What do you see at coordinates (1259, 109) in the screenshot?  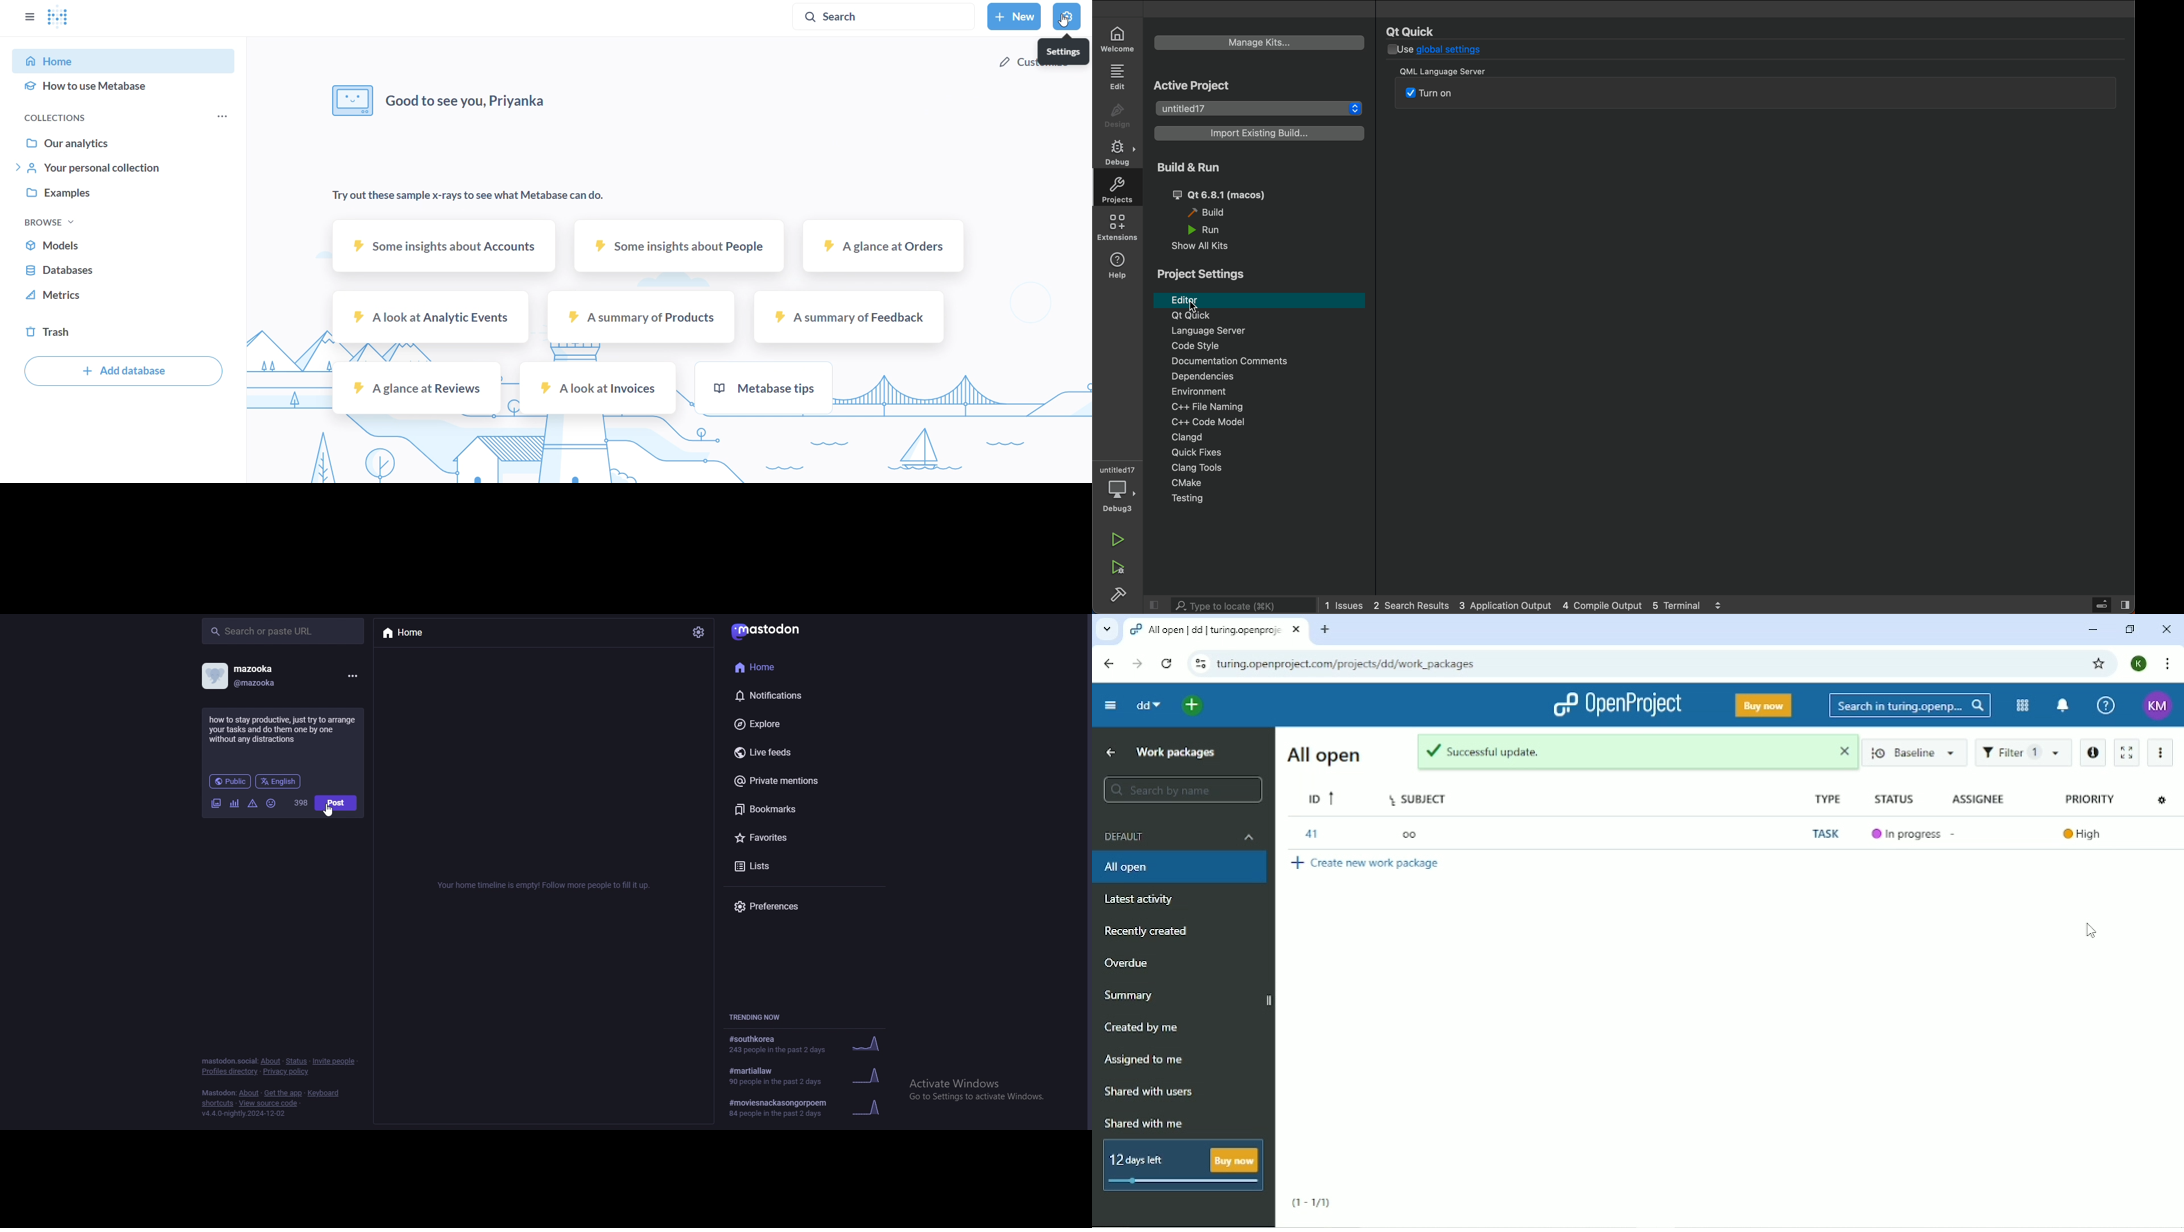 I see `projects` at bounding box center [1259, 109].